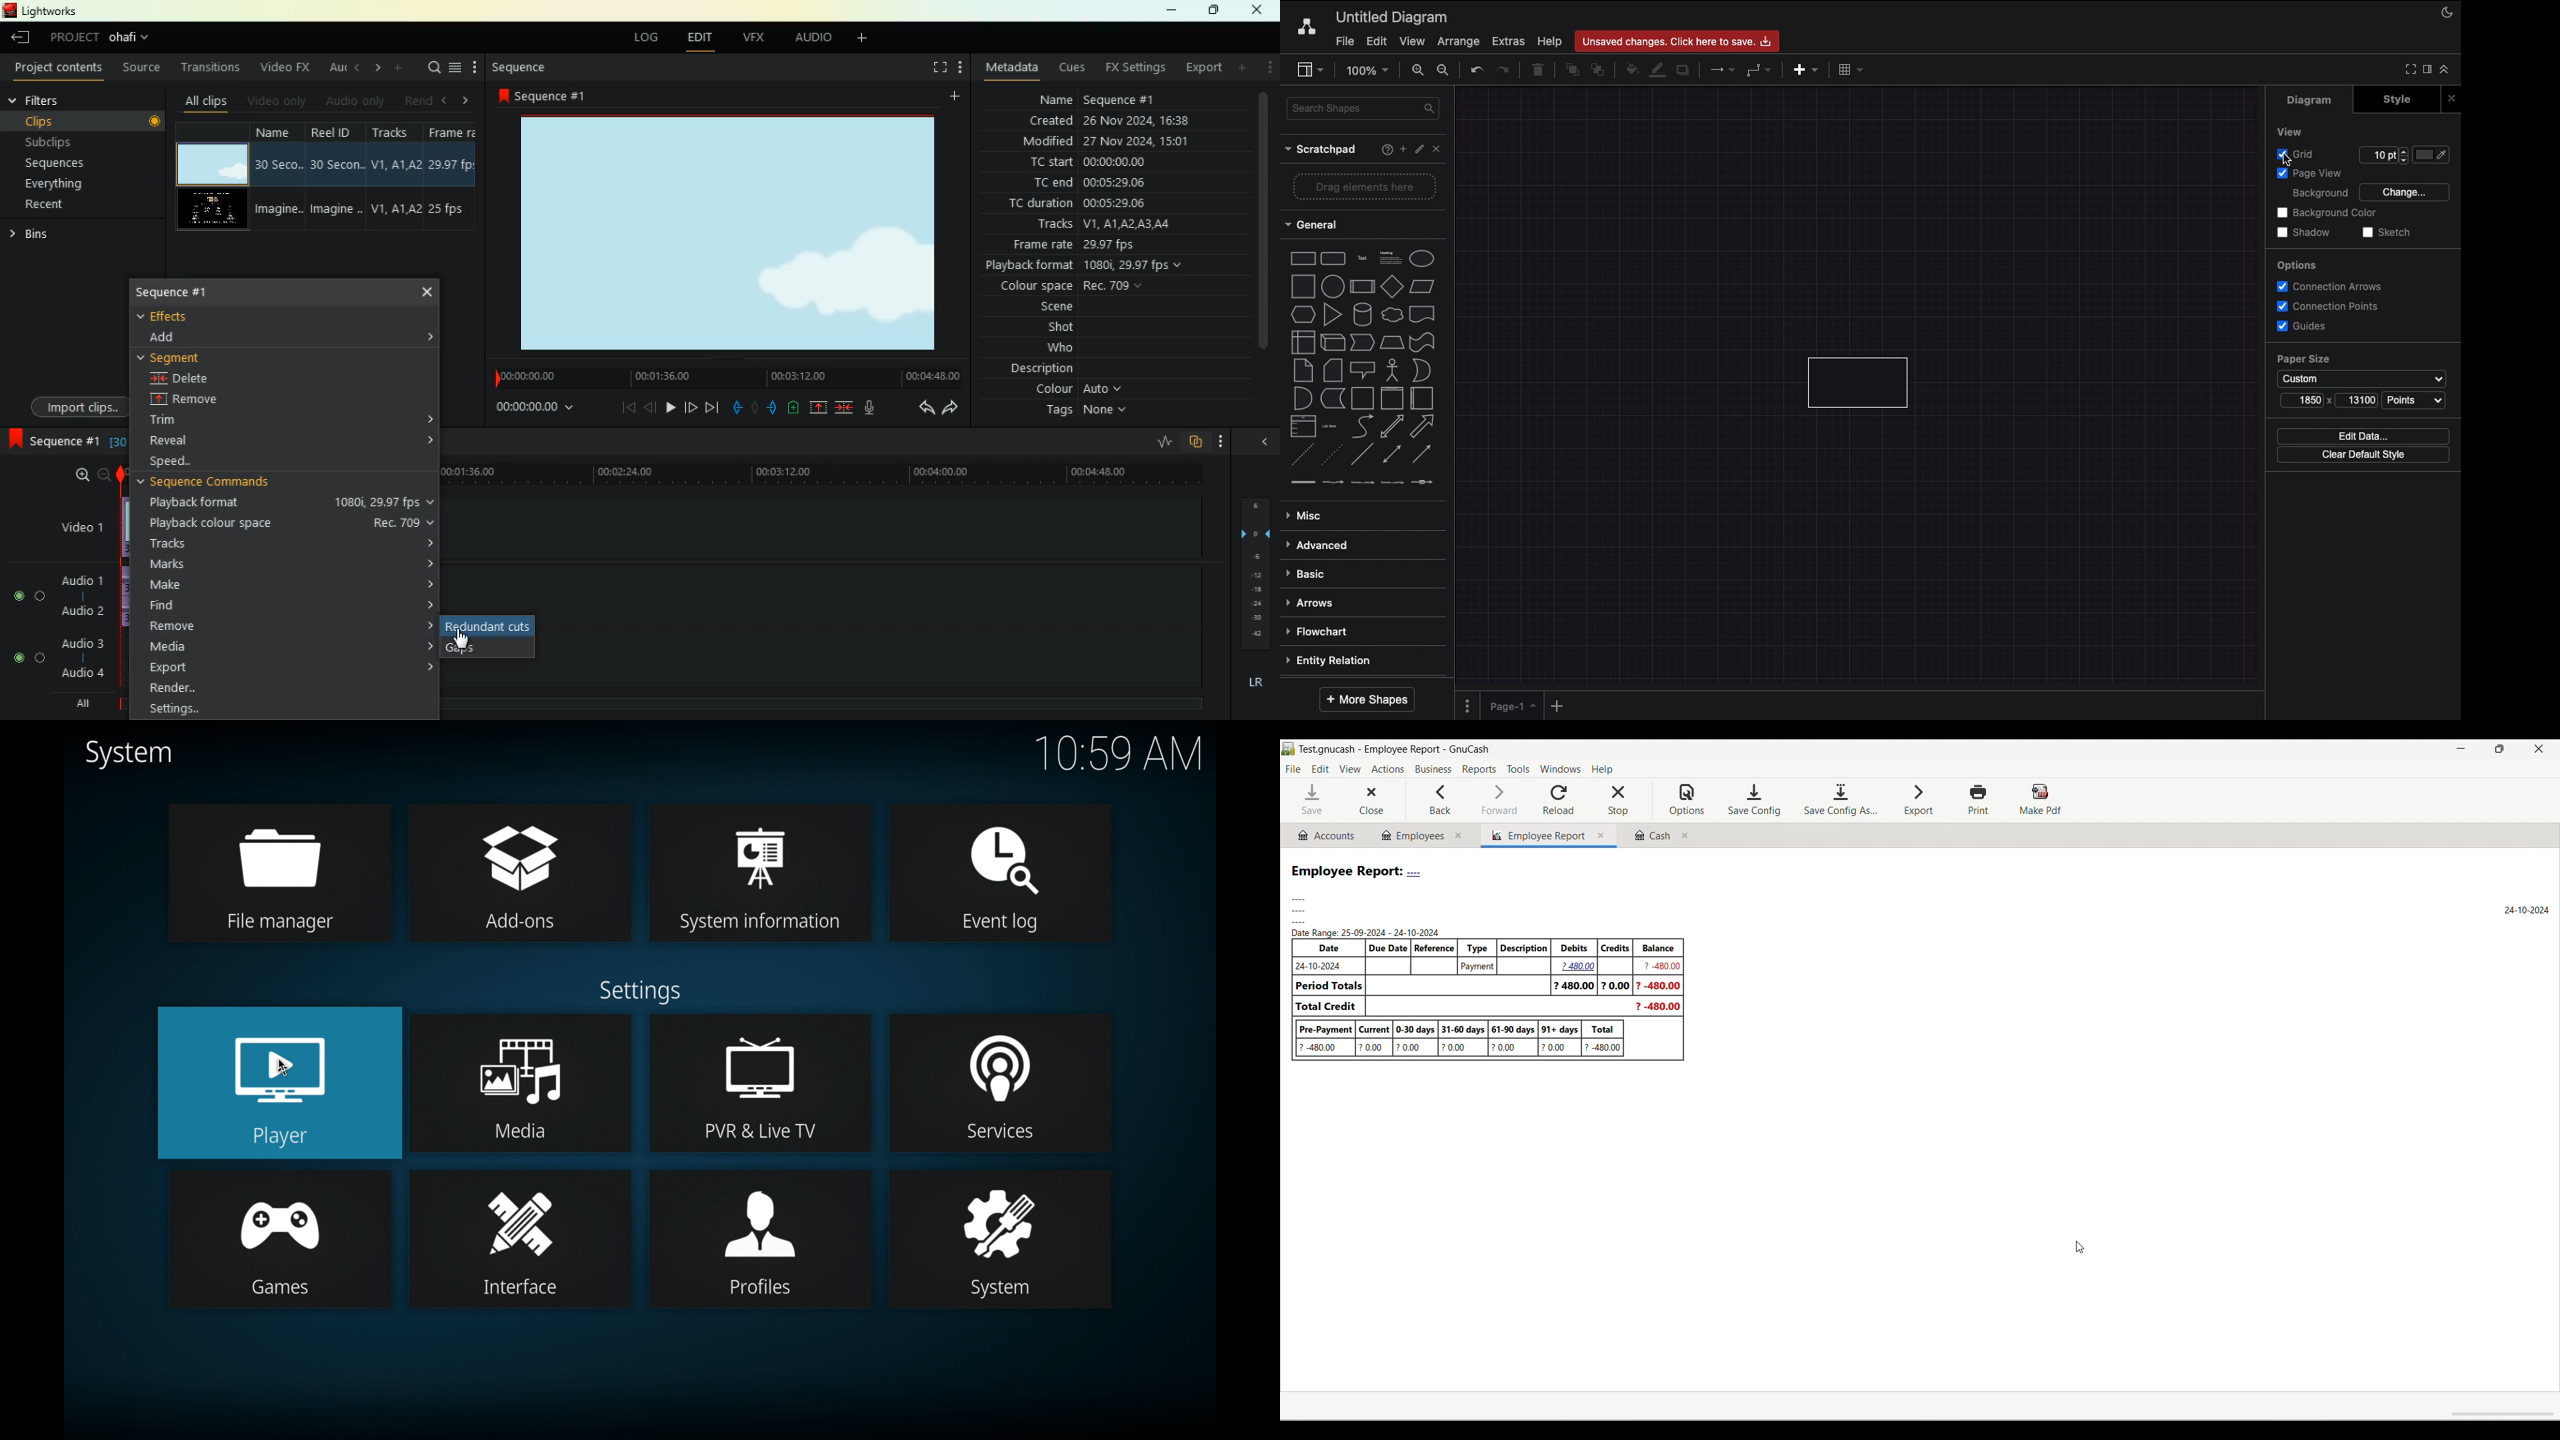 Image resolution: width=2576 pixels, height=1456 pixels. I want to click on media, so click(287, 648).